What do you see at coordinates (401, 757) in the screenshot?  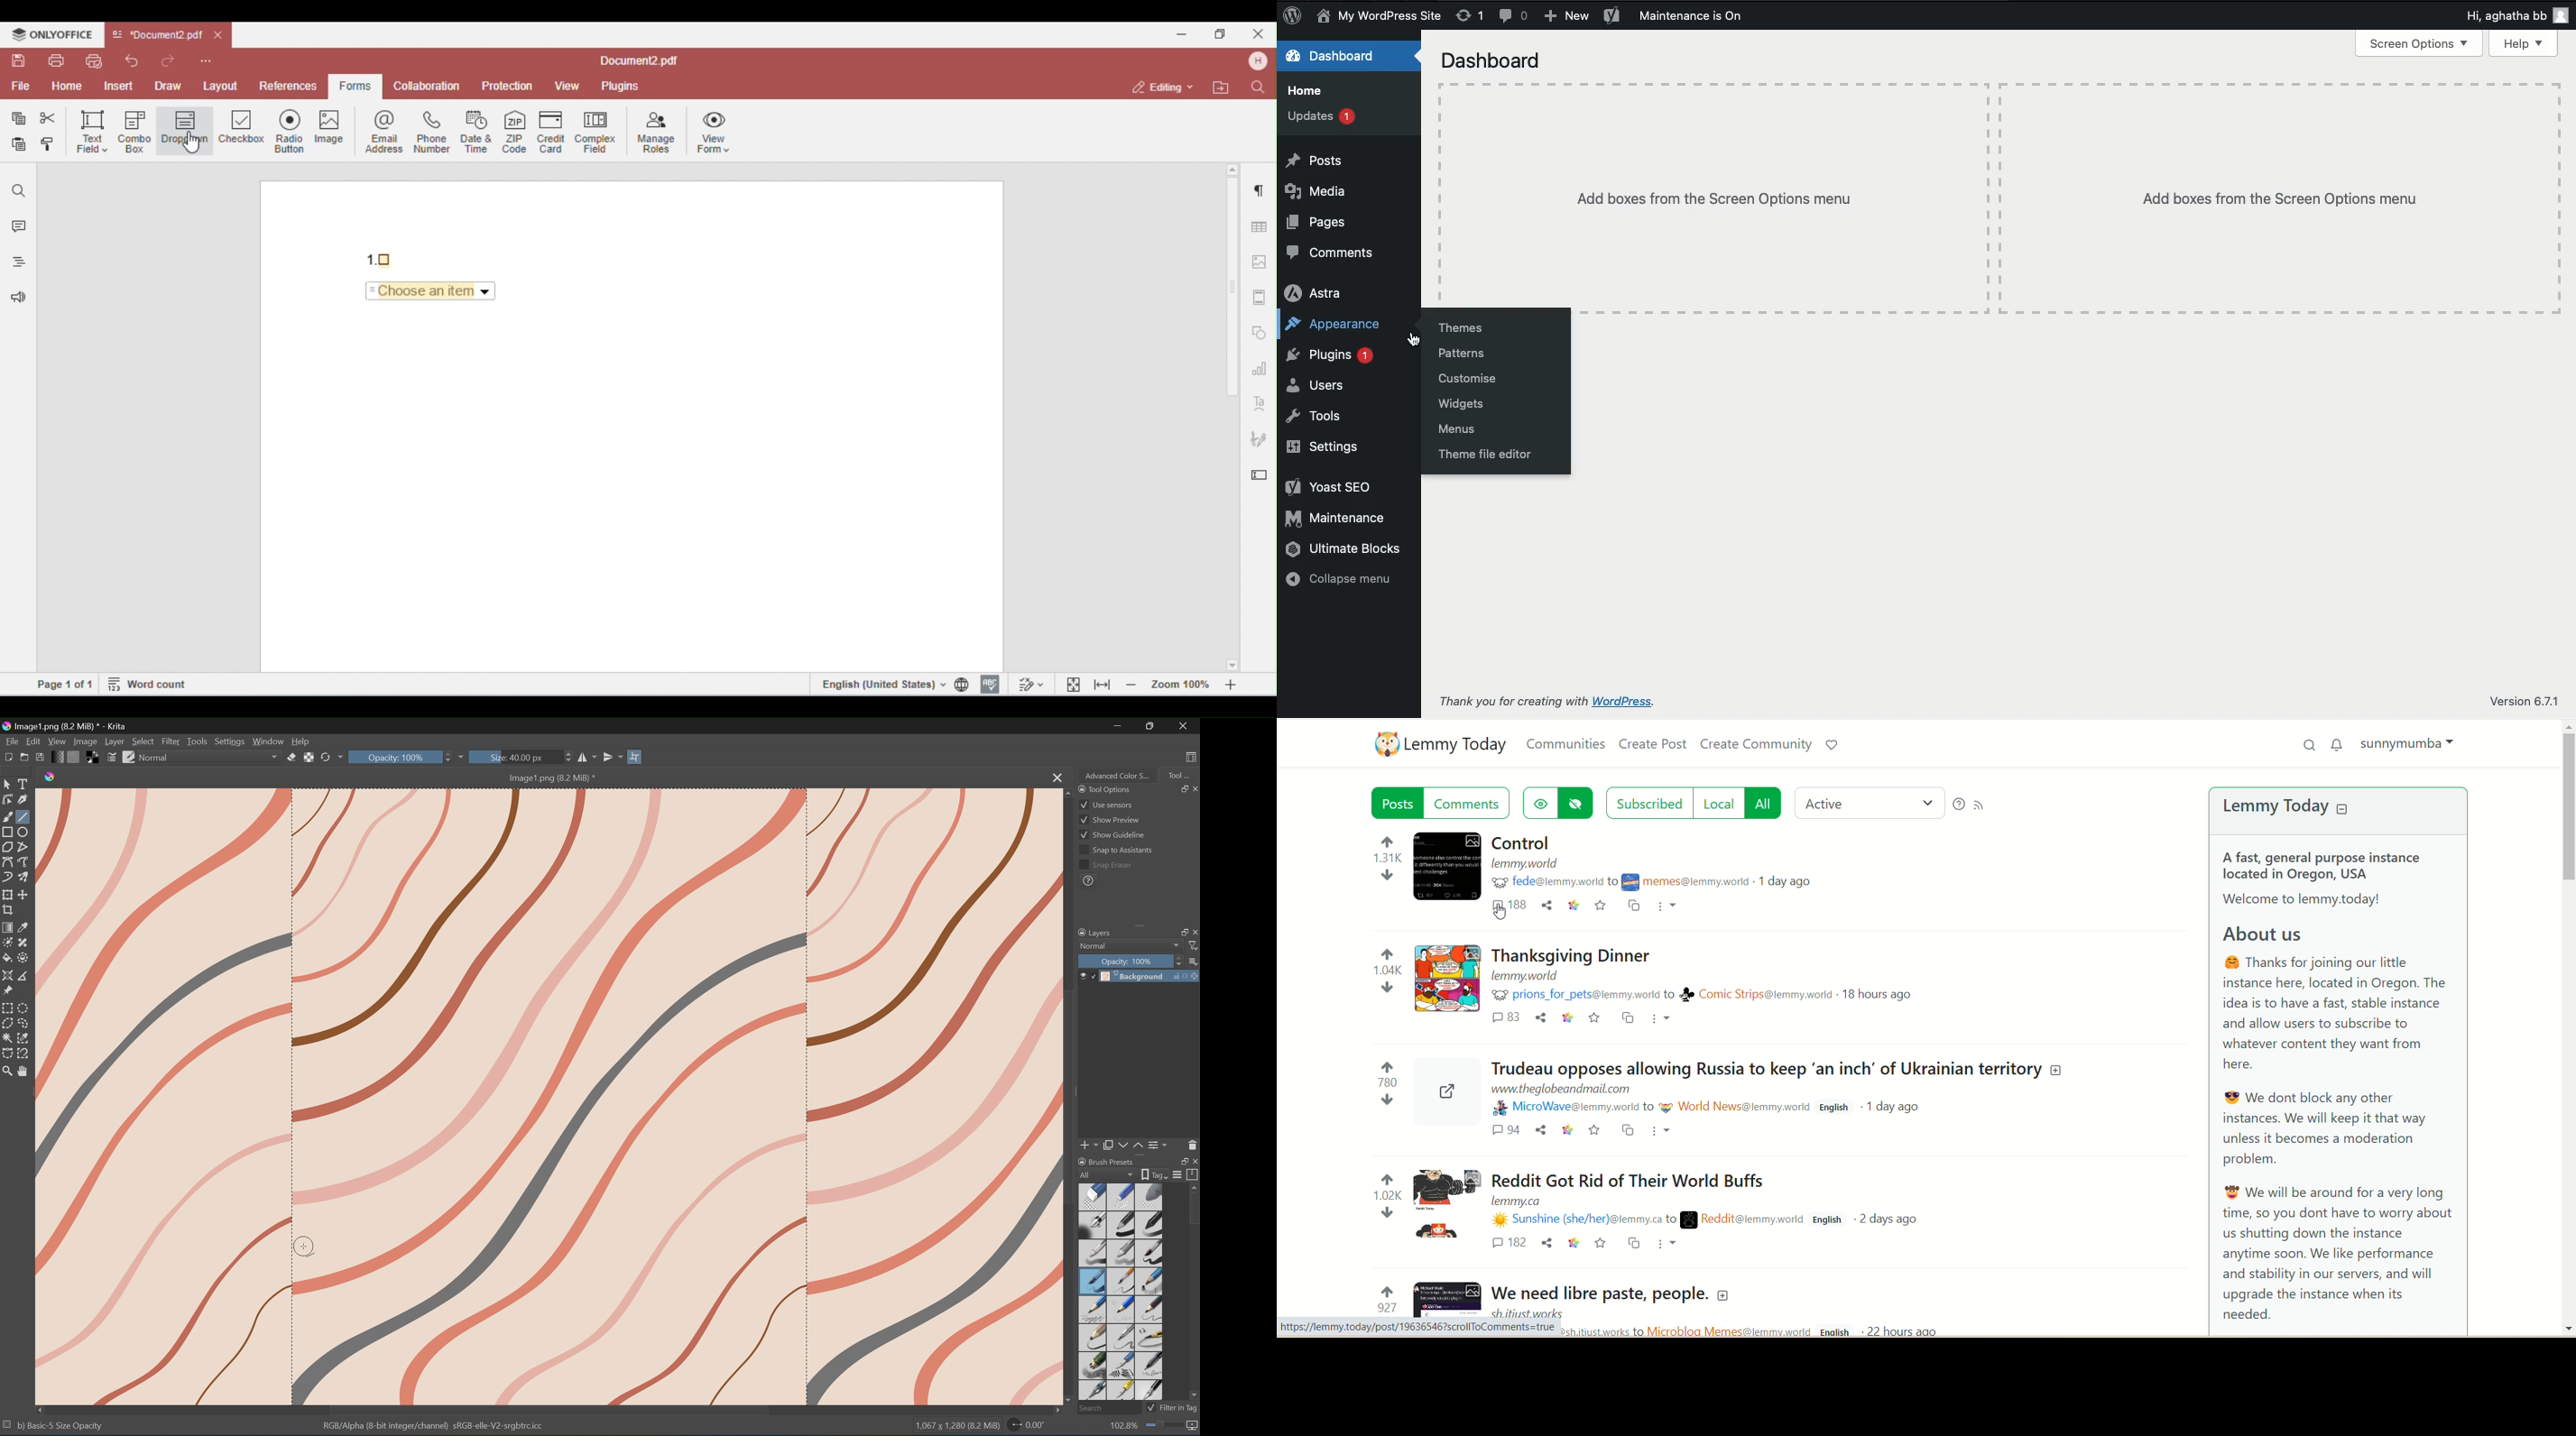 I see `Opacity: 100%` at bounding box center [401, 757].